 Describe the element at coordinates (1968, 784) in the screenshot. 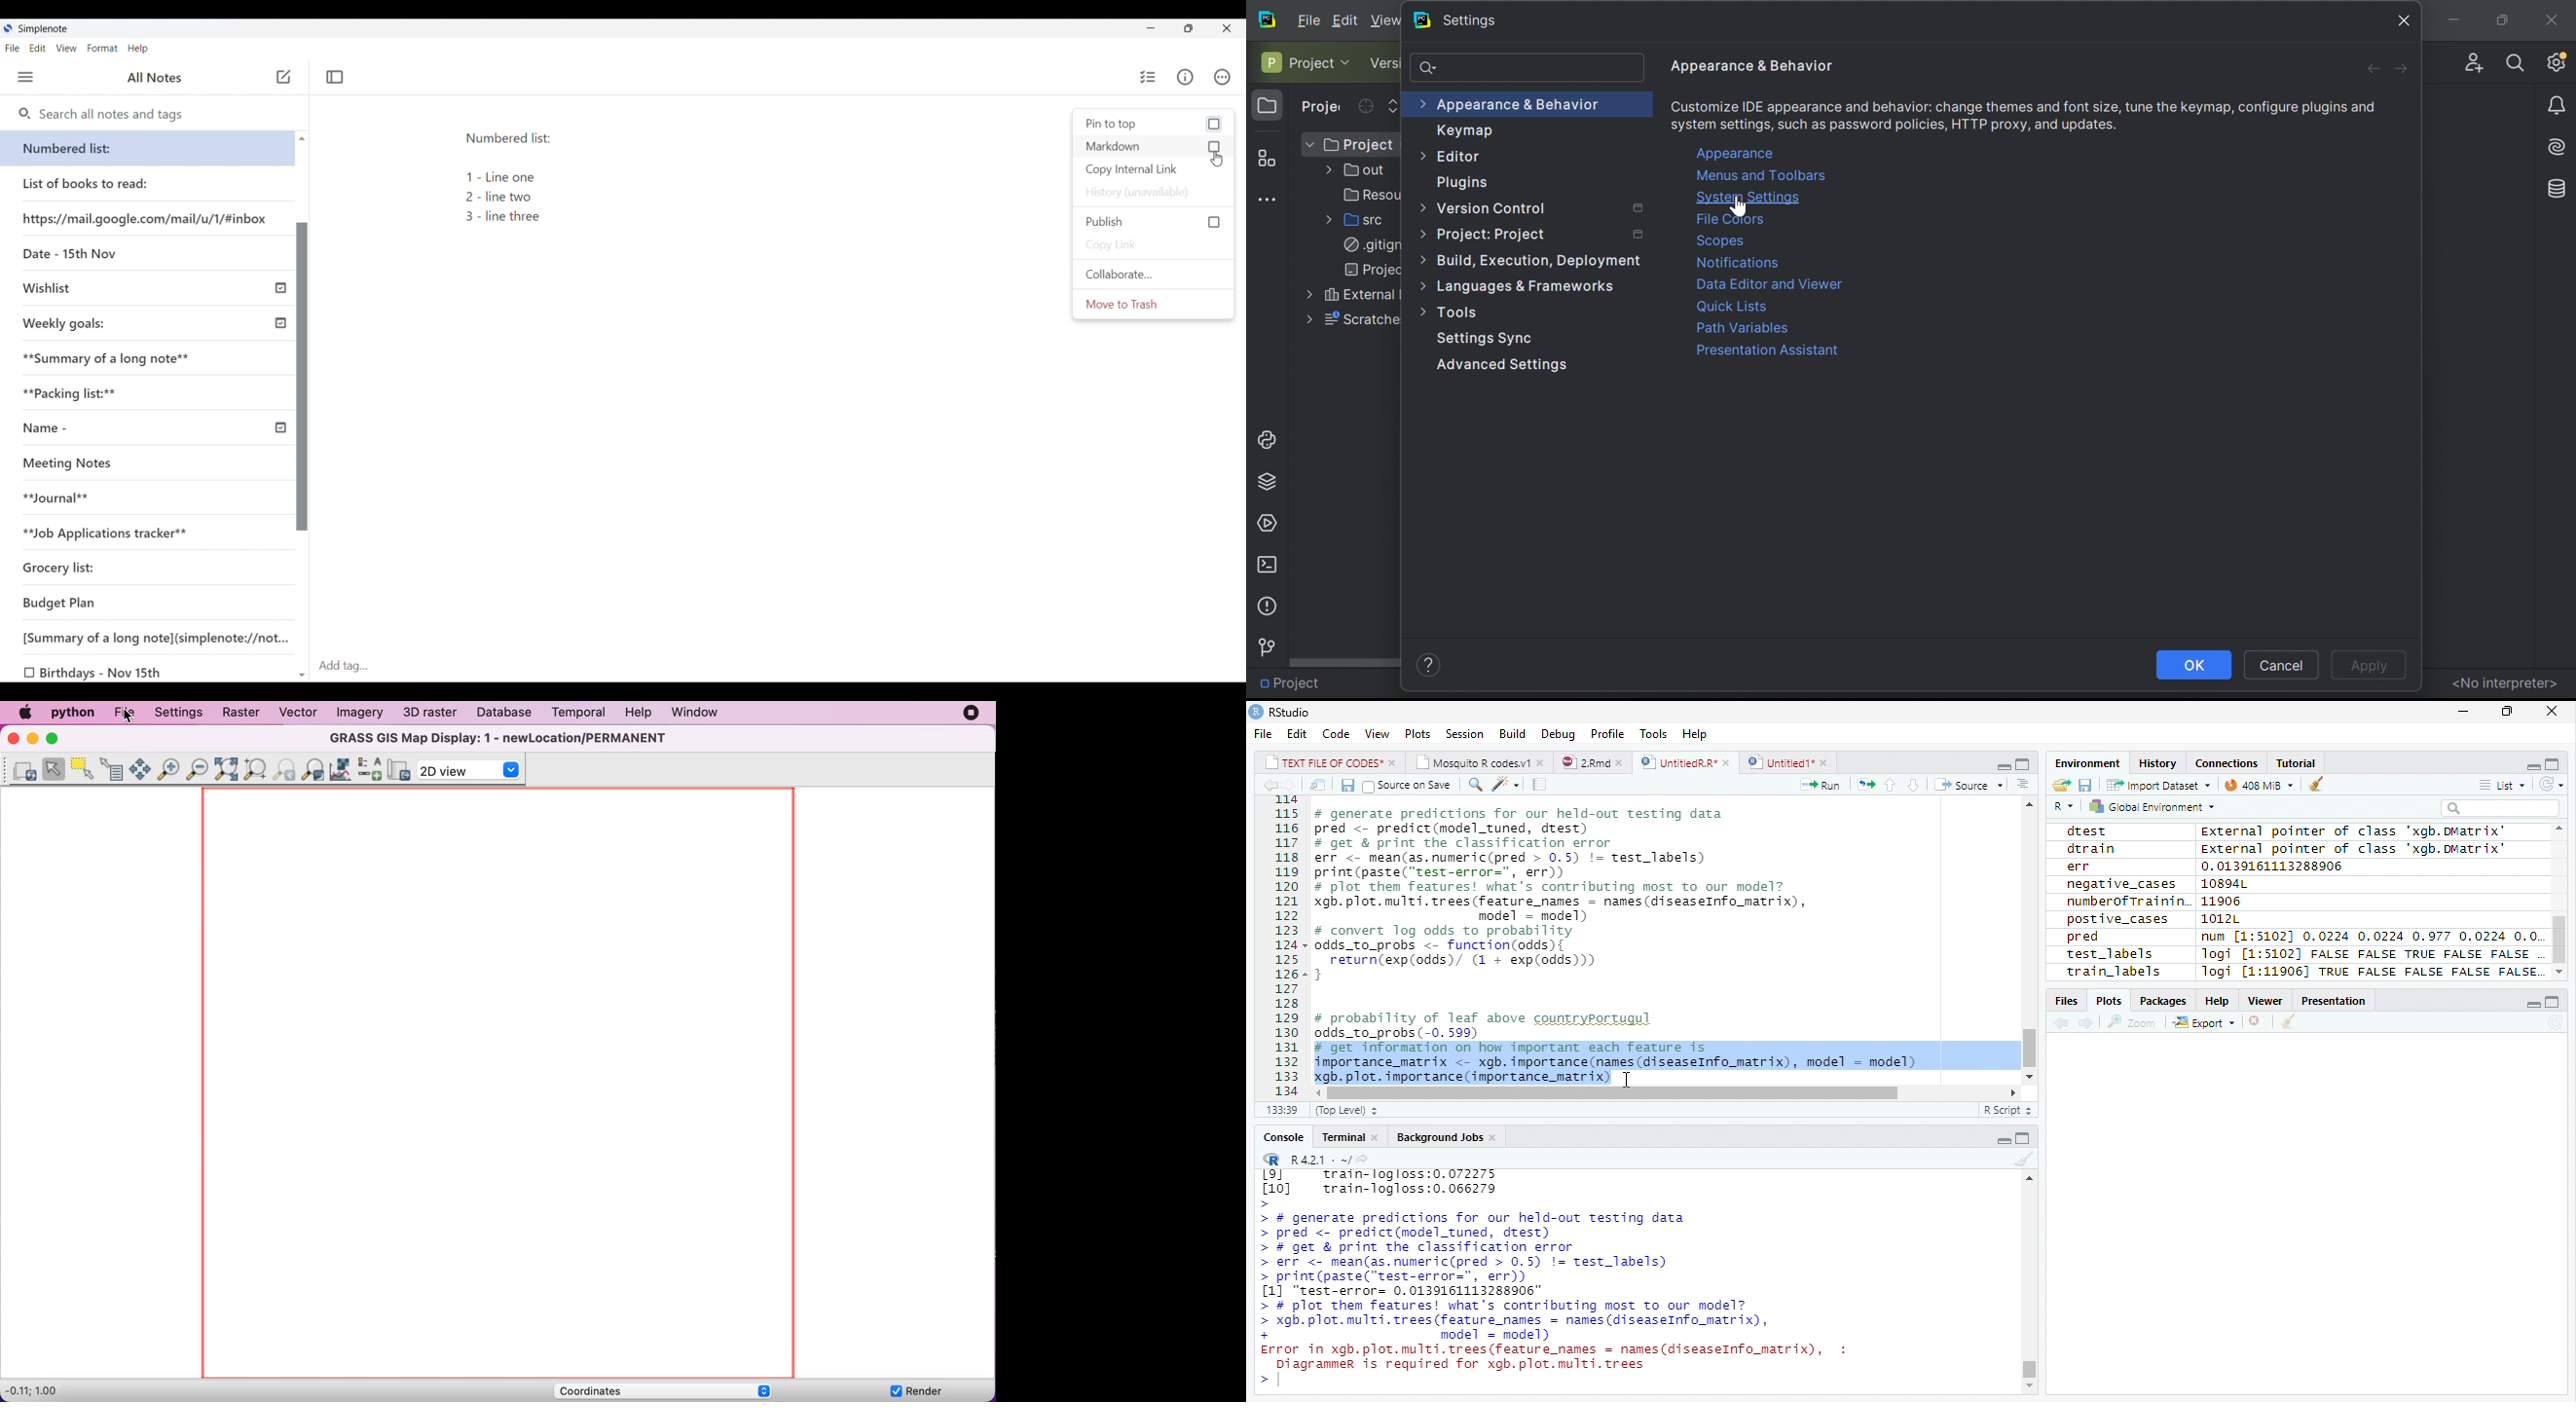

I see `Source` at that location.